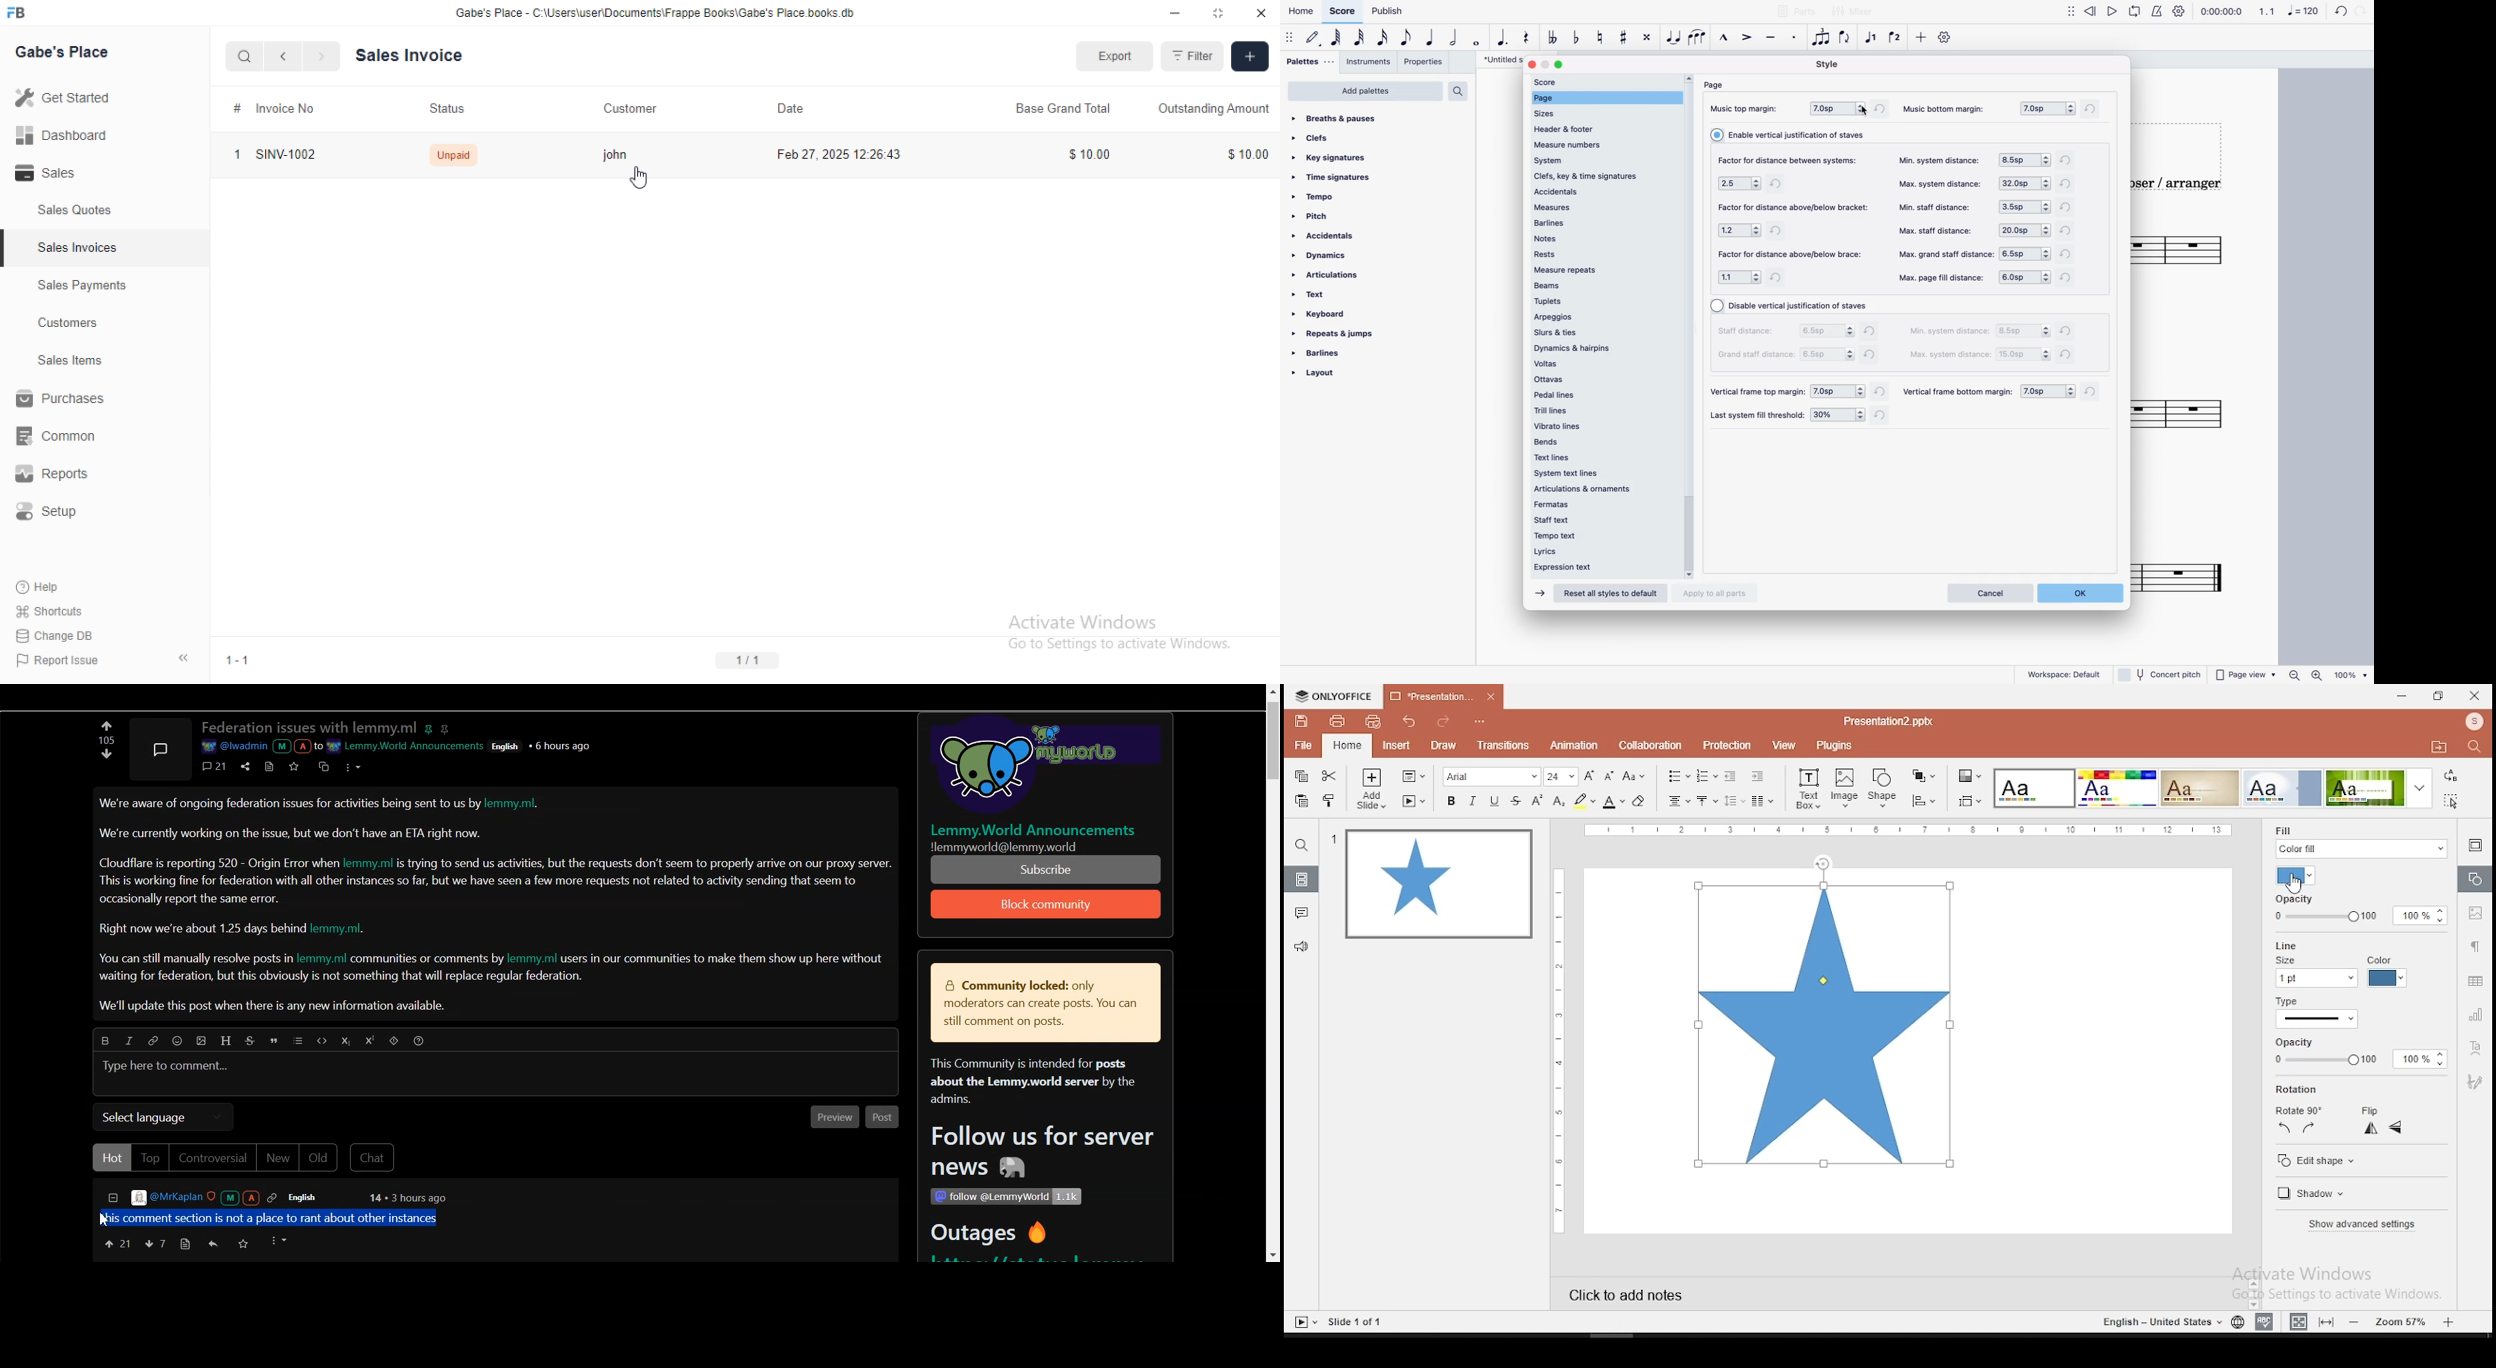 This screenshot has width=2520, height=1372. What do you see at coordinates (1316, 216) in the screenshot?
I see `pitch` at bounding box center [1316, 216].